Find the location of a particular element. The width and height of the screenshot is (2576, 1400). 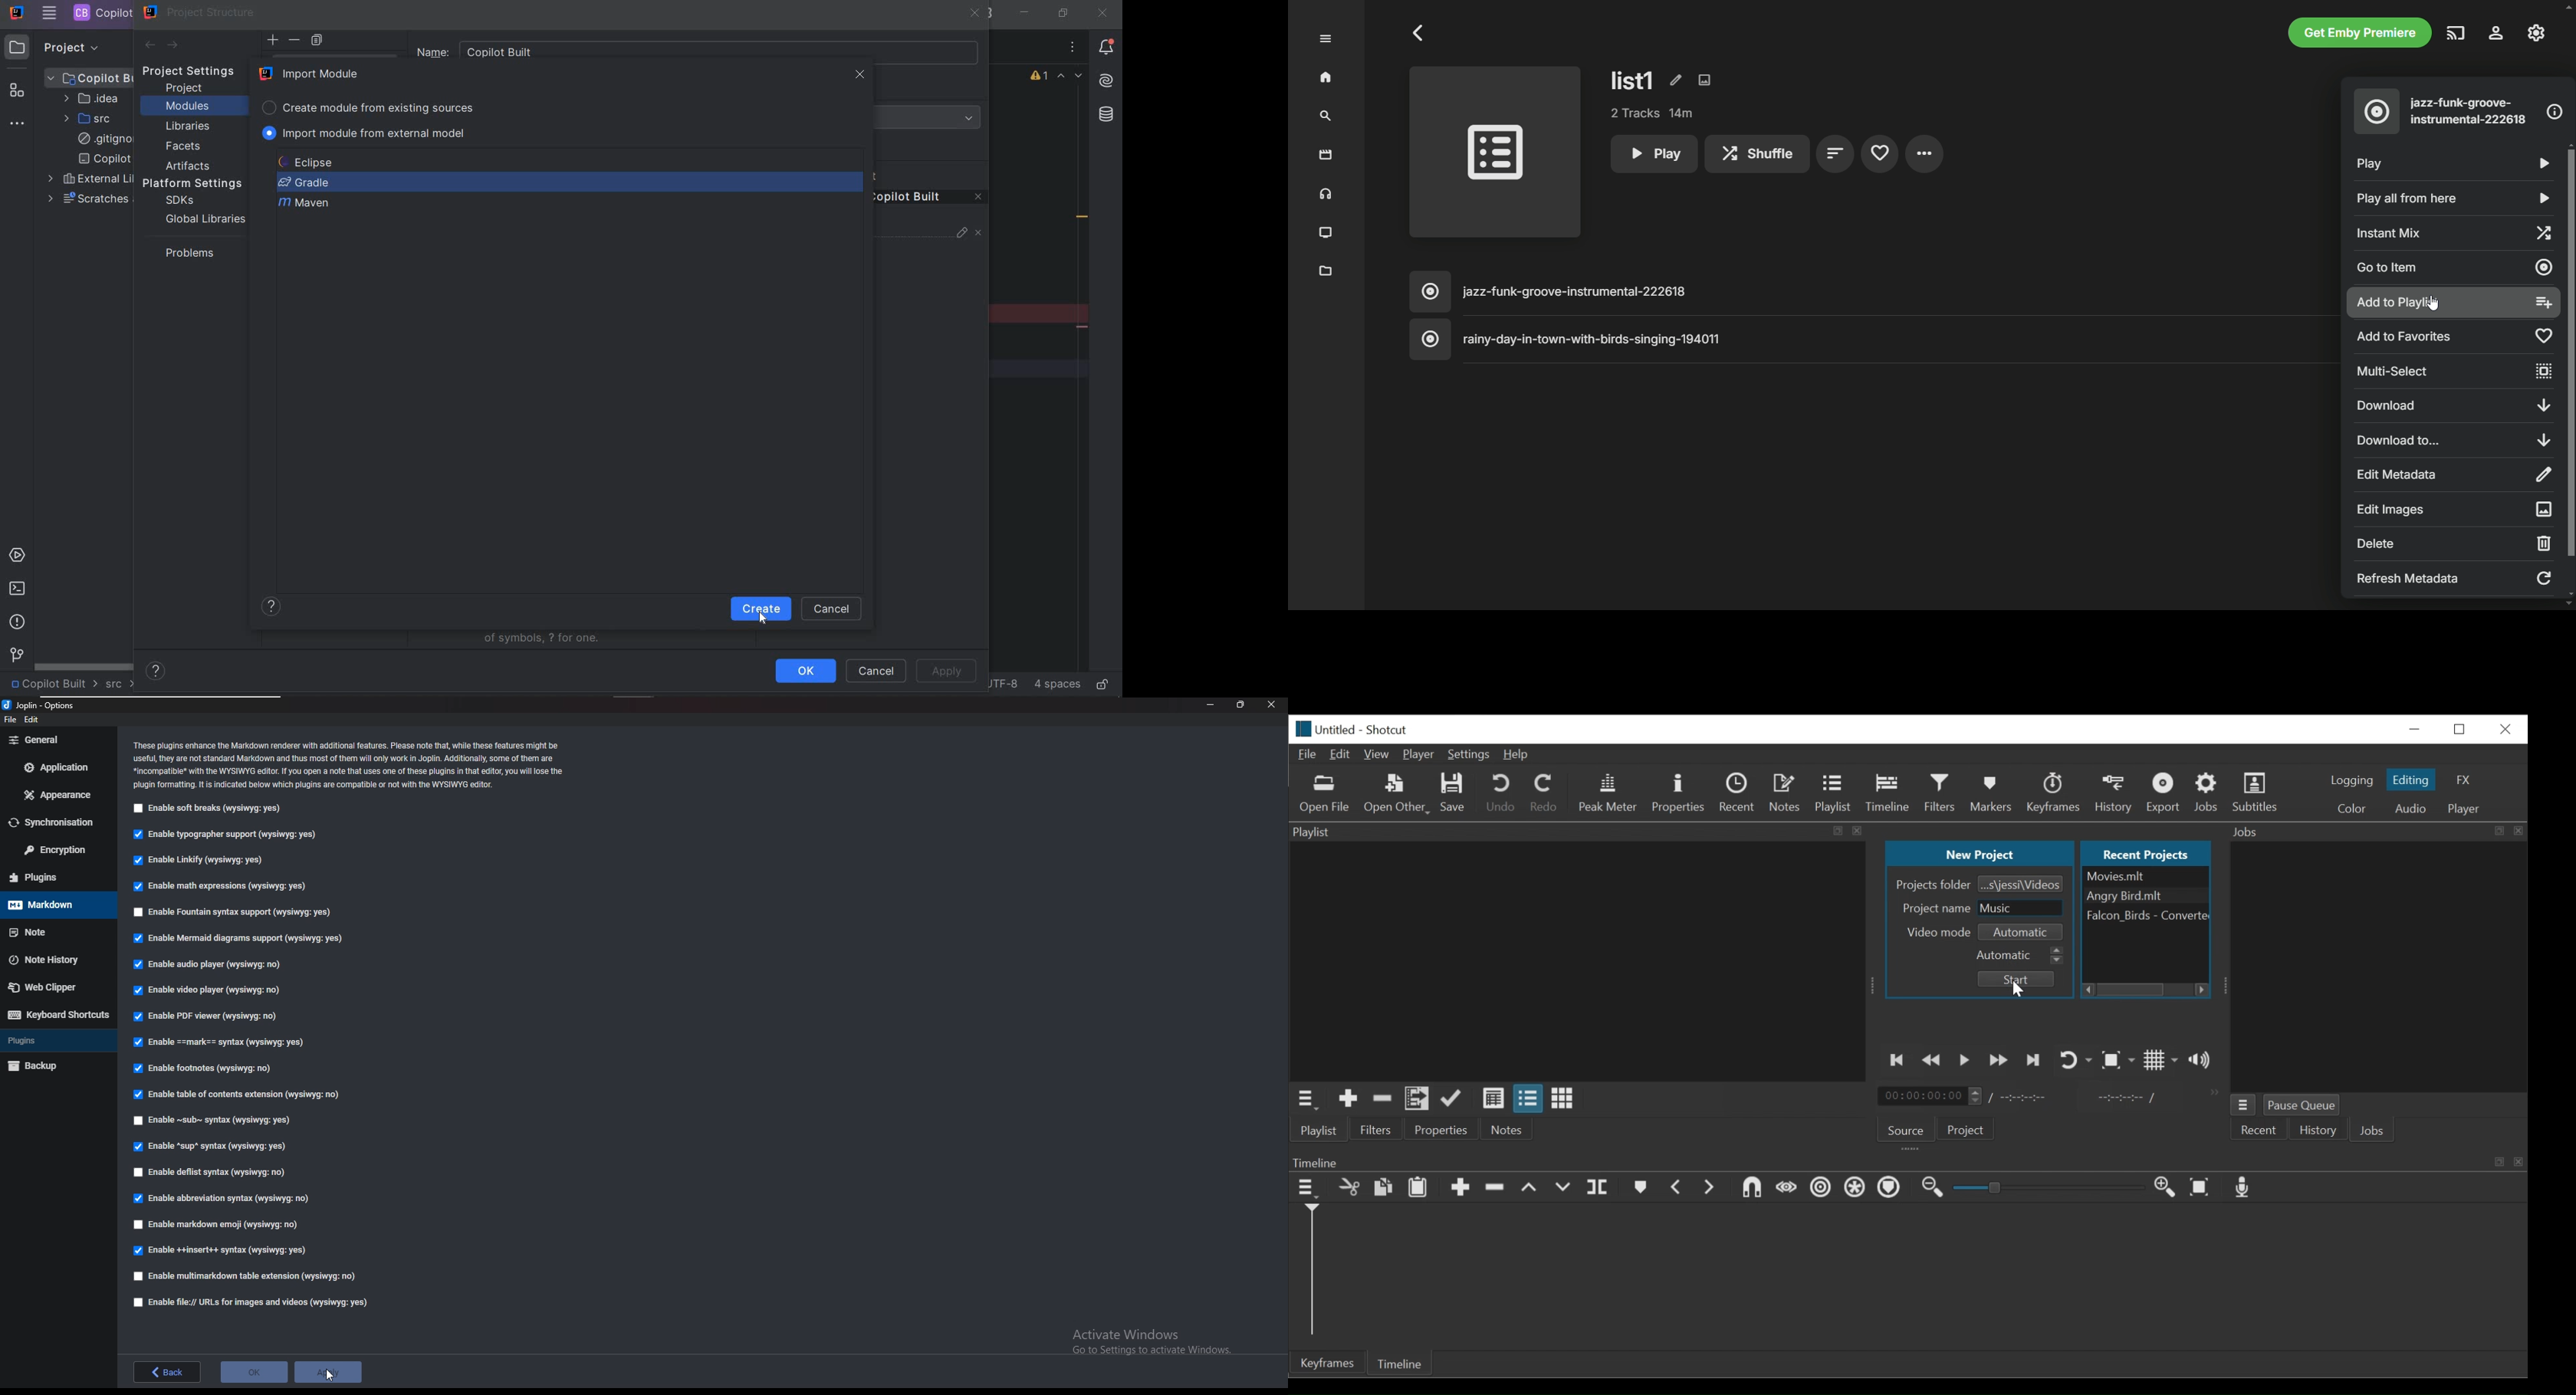

Ripple Delete is located at coordinates (1499, 1188).